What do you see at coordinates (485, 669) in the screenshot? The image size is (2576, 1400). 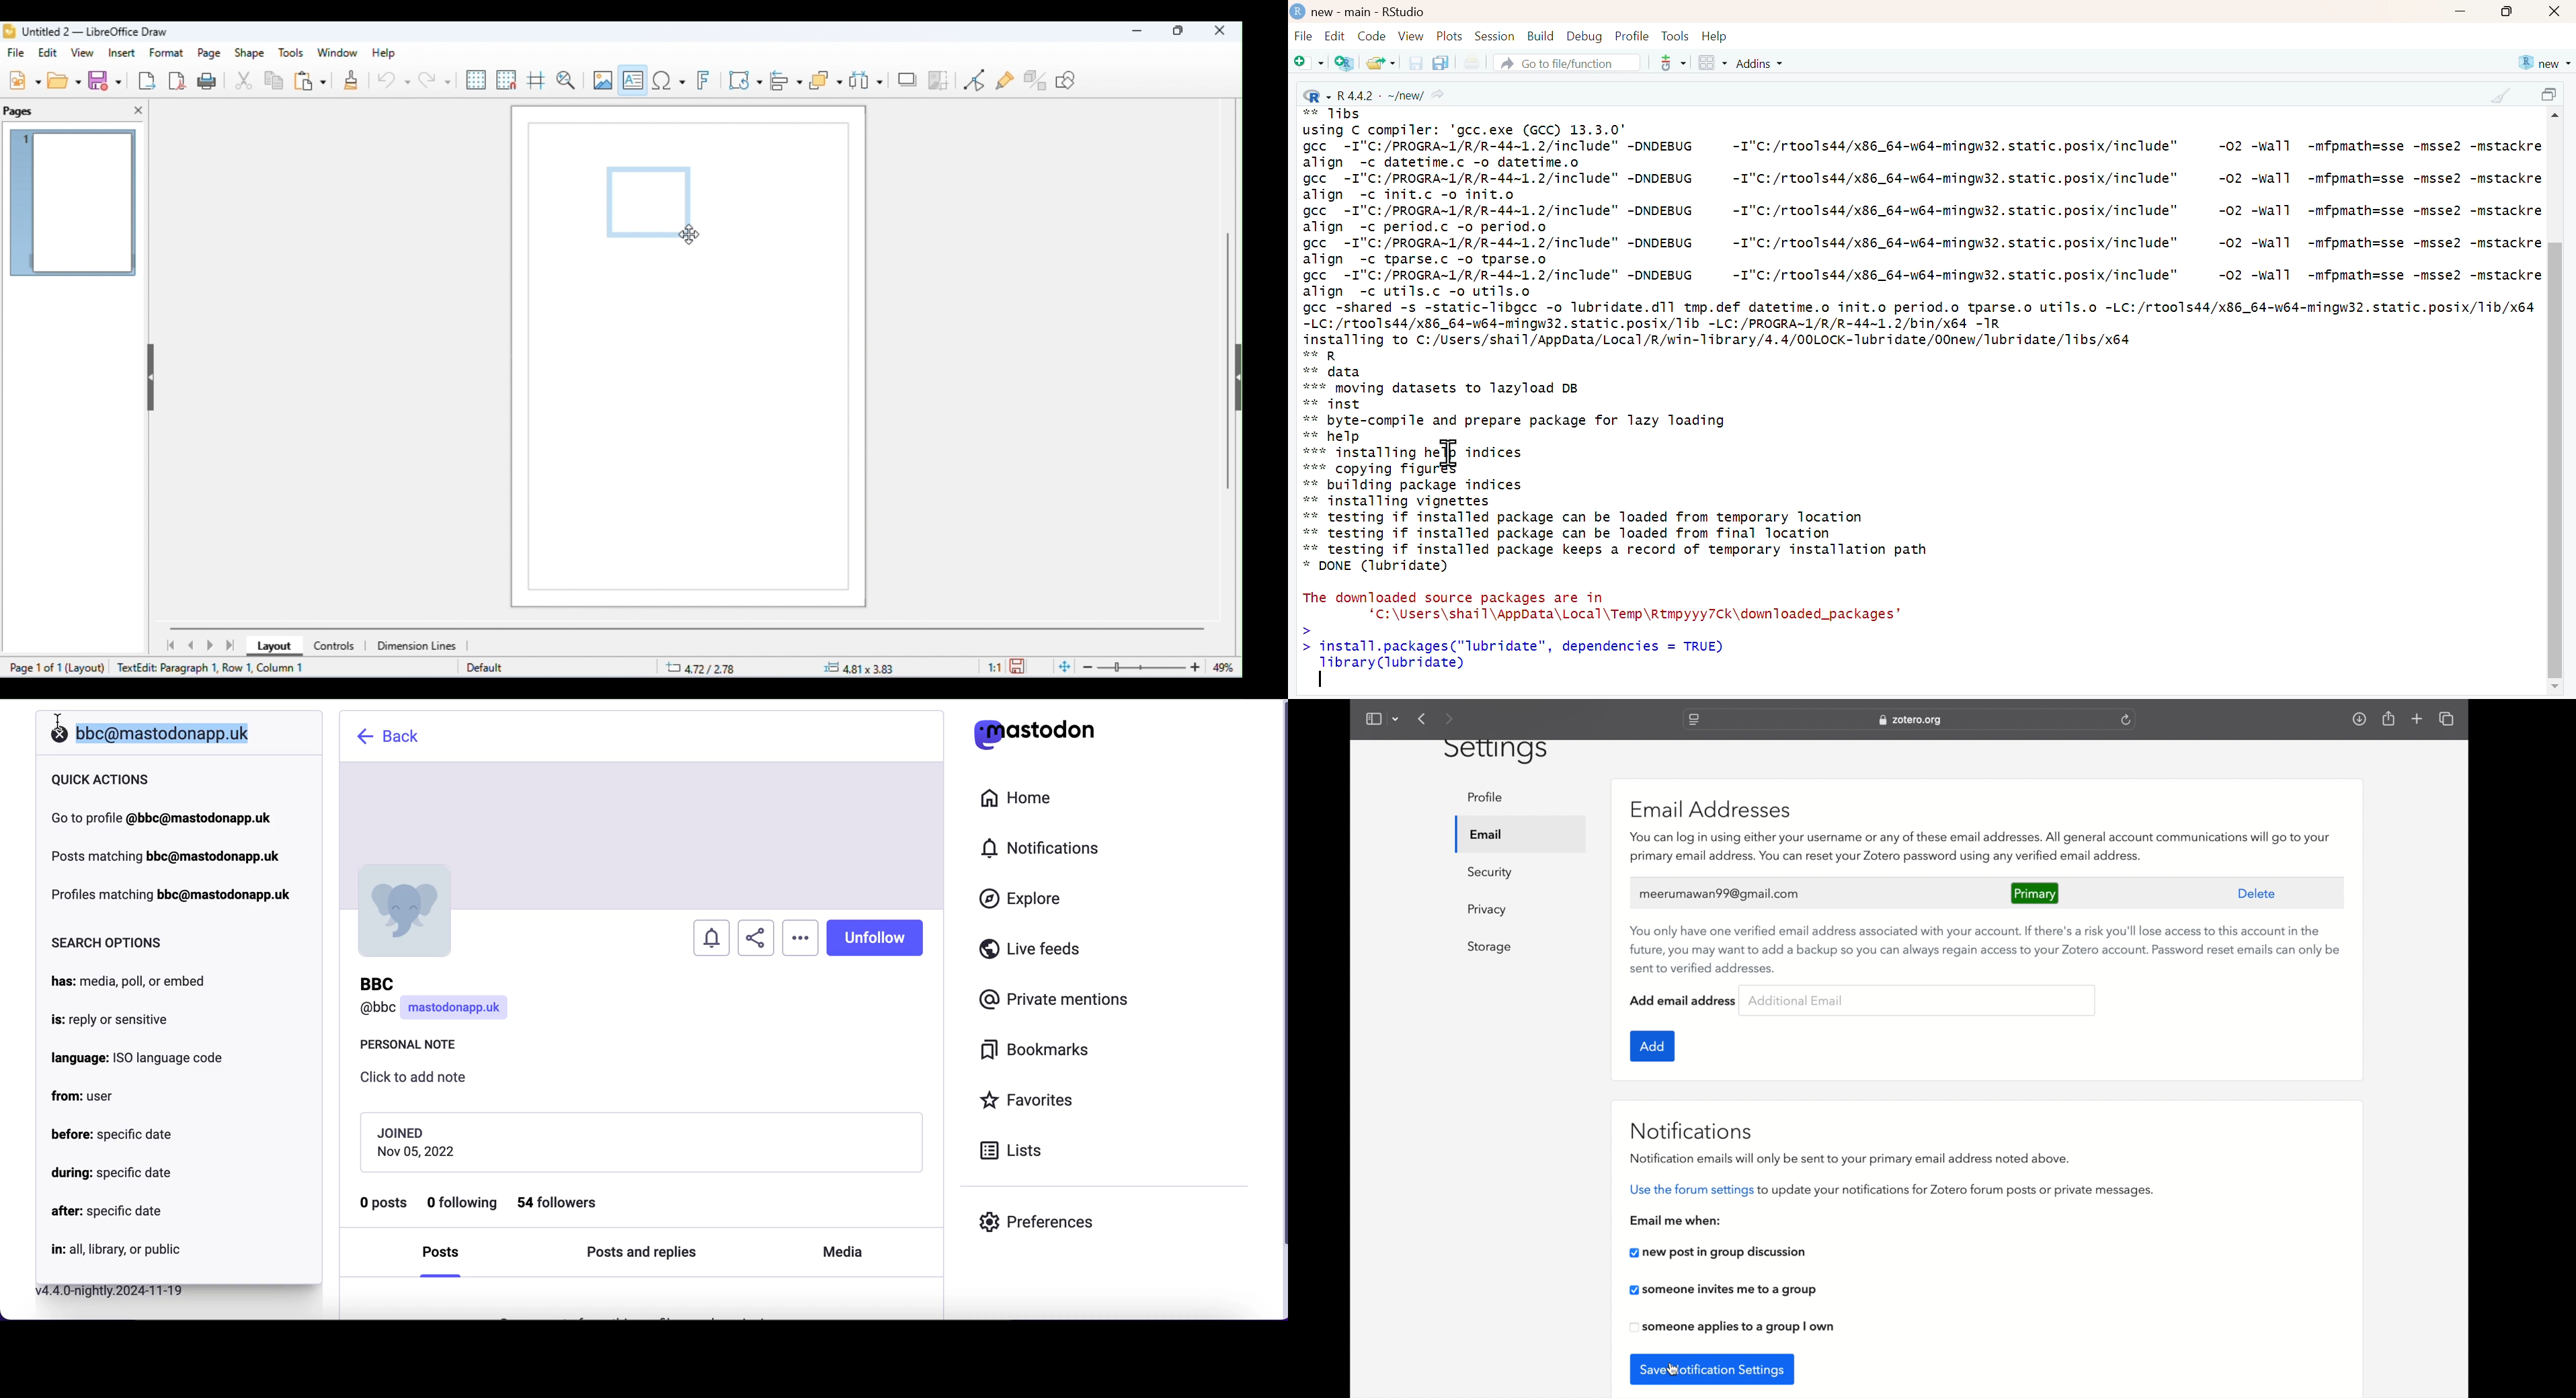 I see `default` at bounding box center [485, 669].